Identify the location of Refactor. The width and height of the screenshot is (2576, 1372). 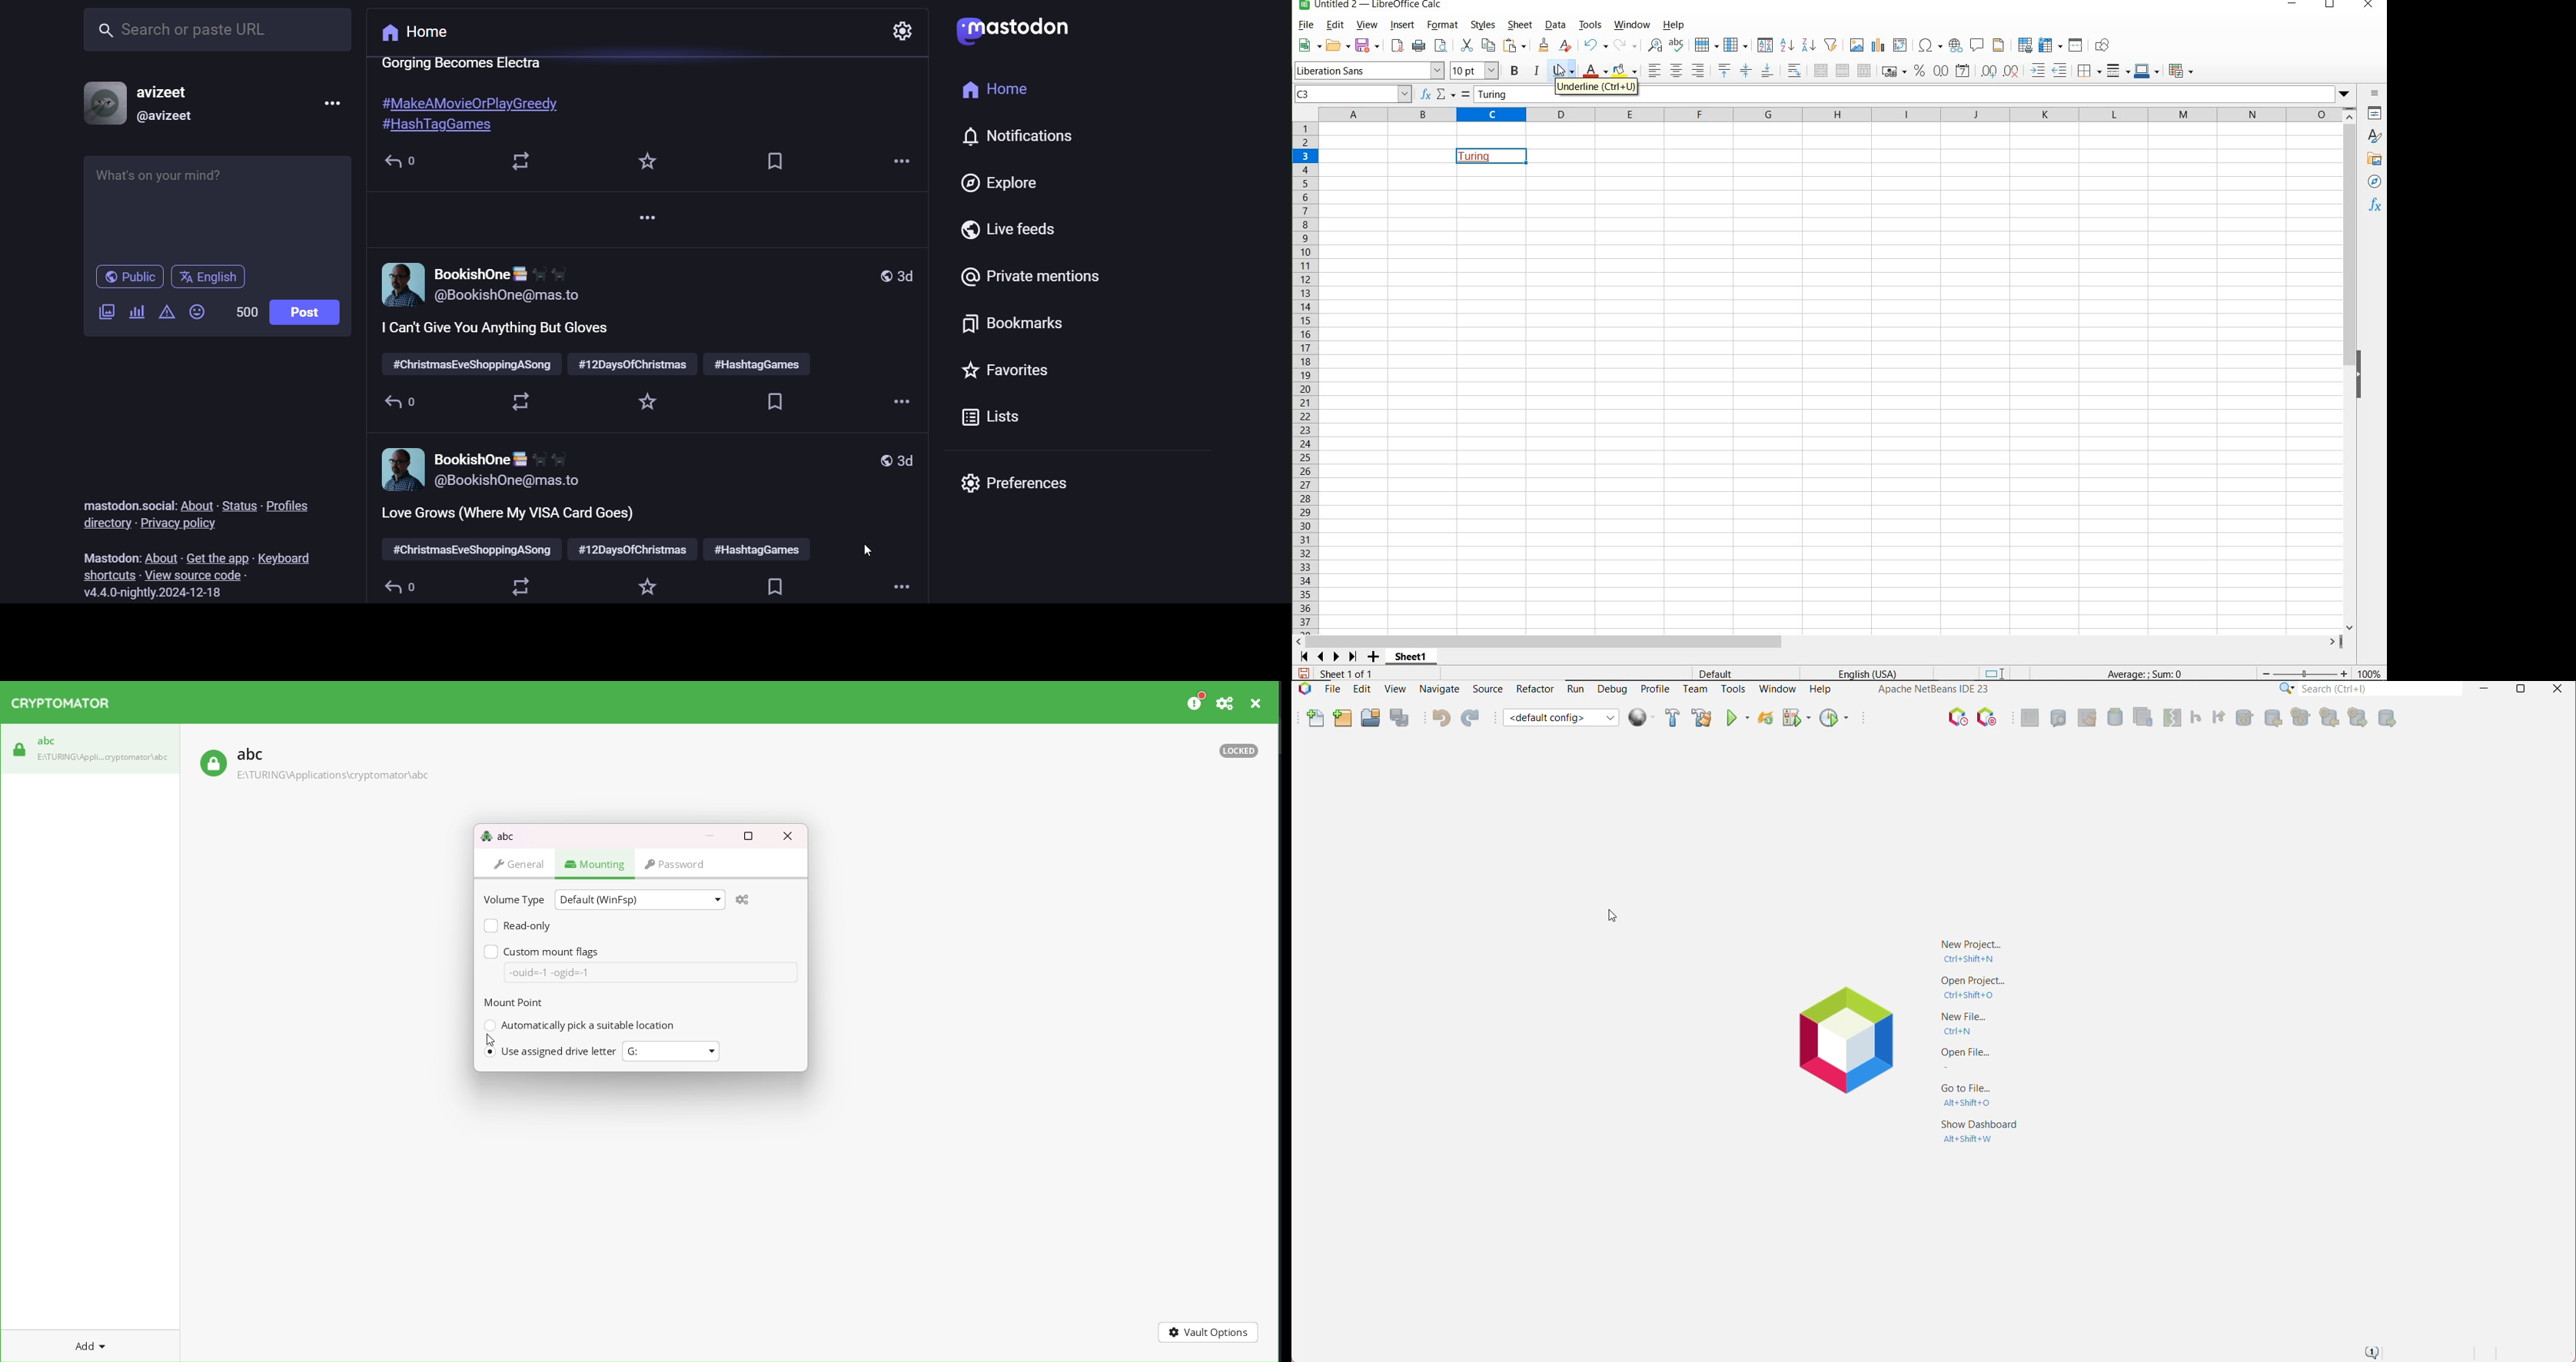
(1534, 689).